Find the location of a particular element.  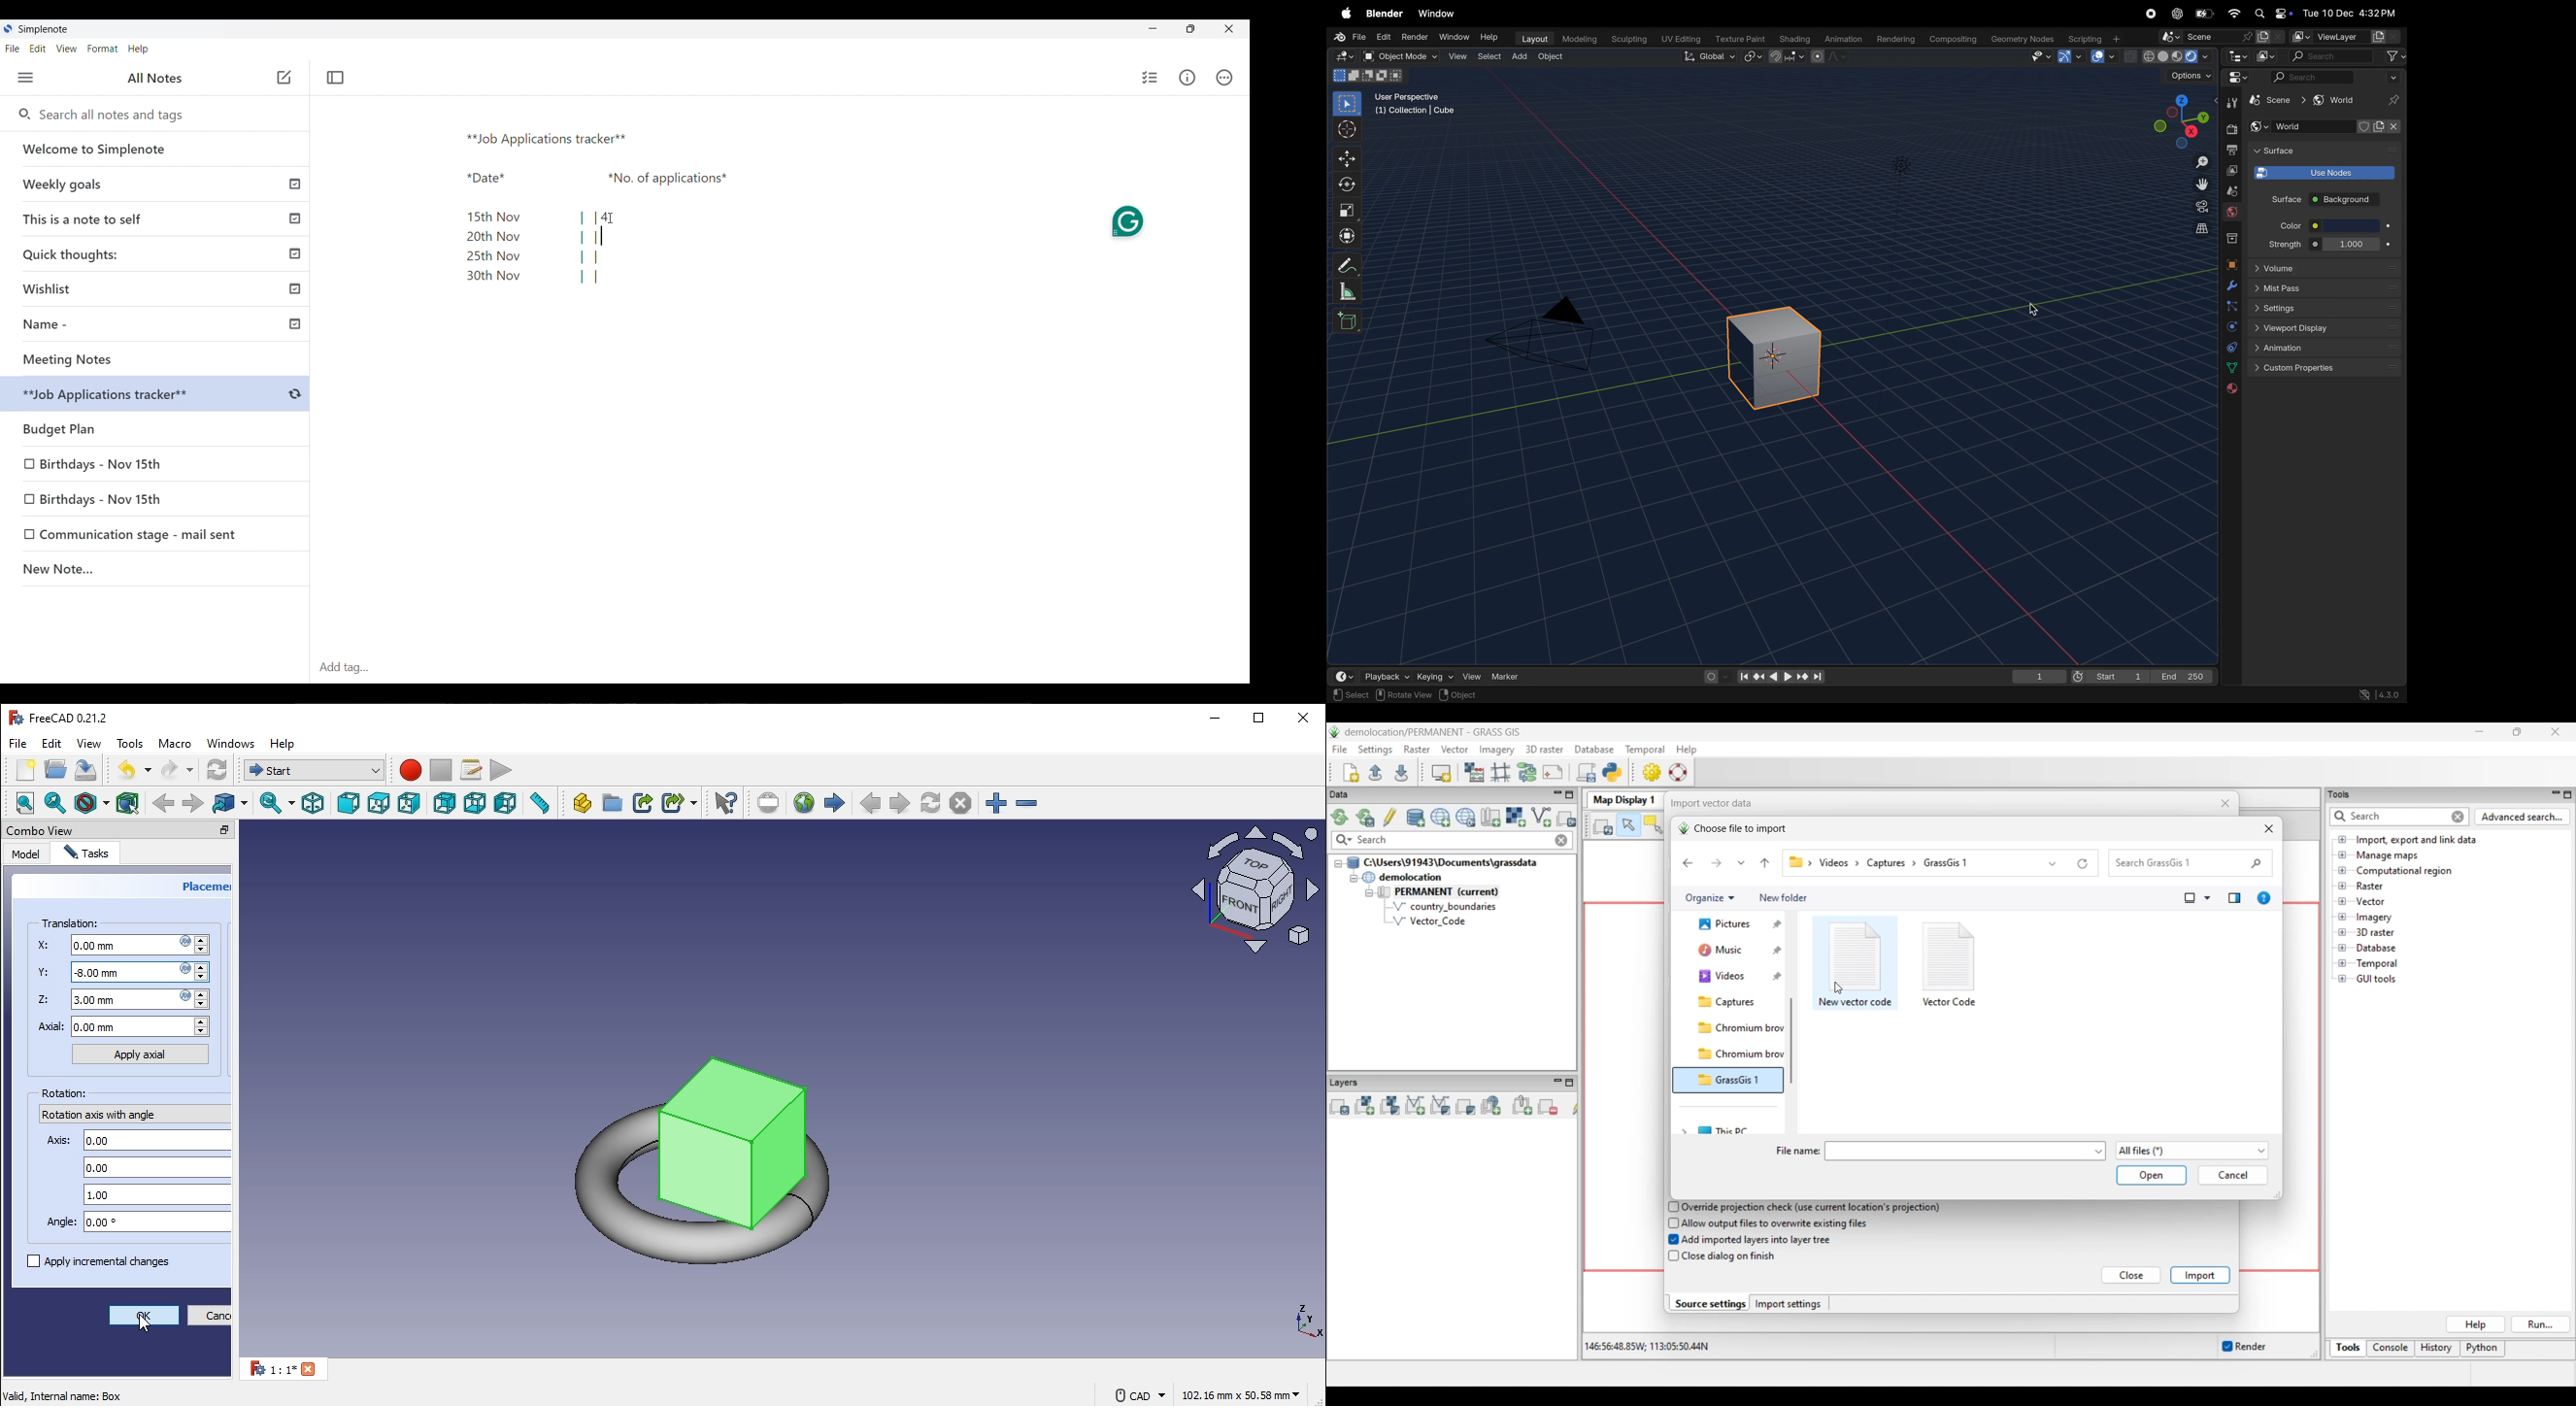

Search all notes and tags is located at coordinates (116, 115).